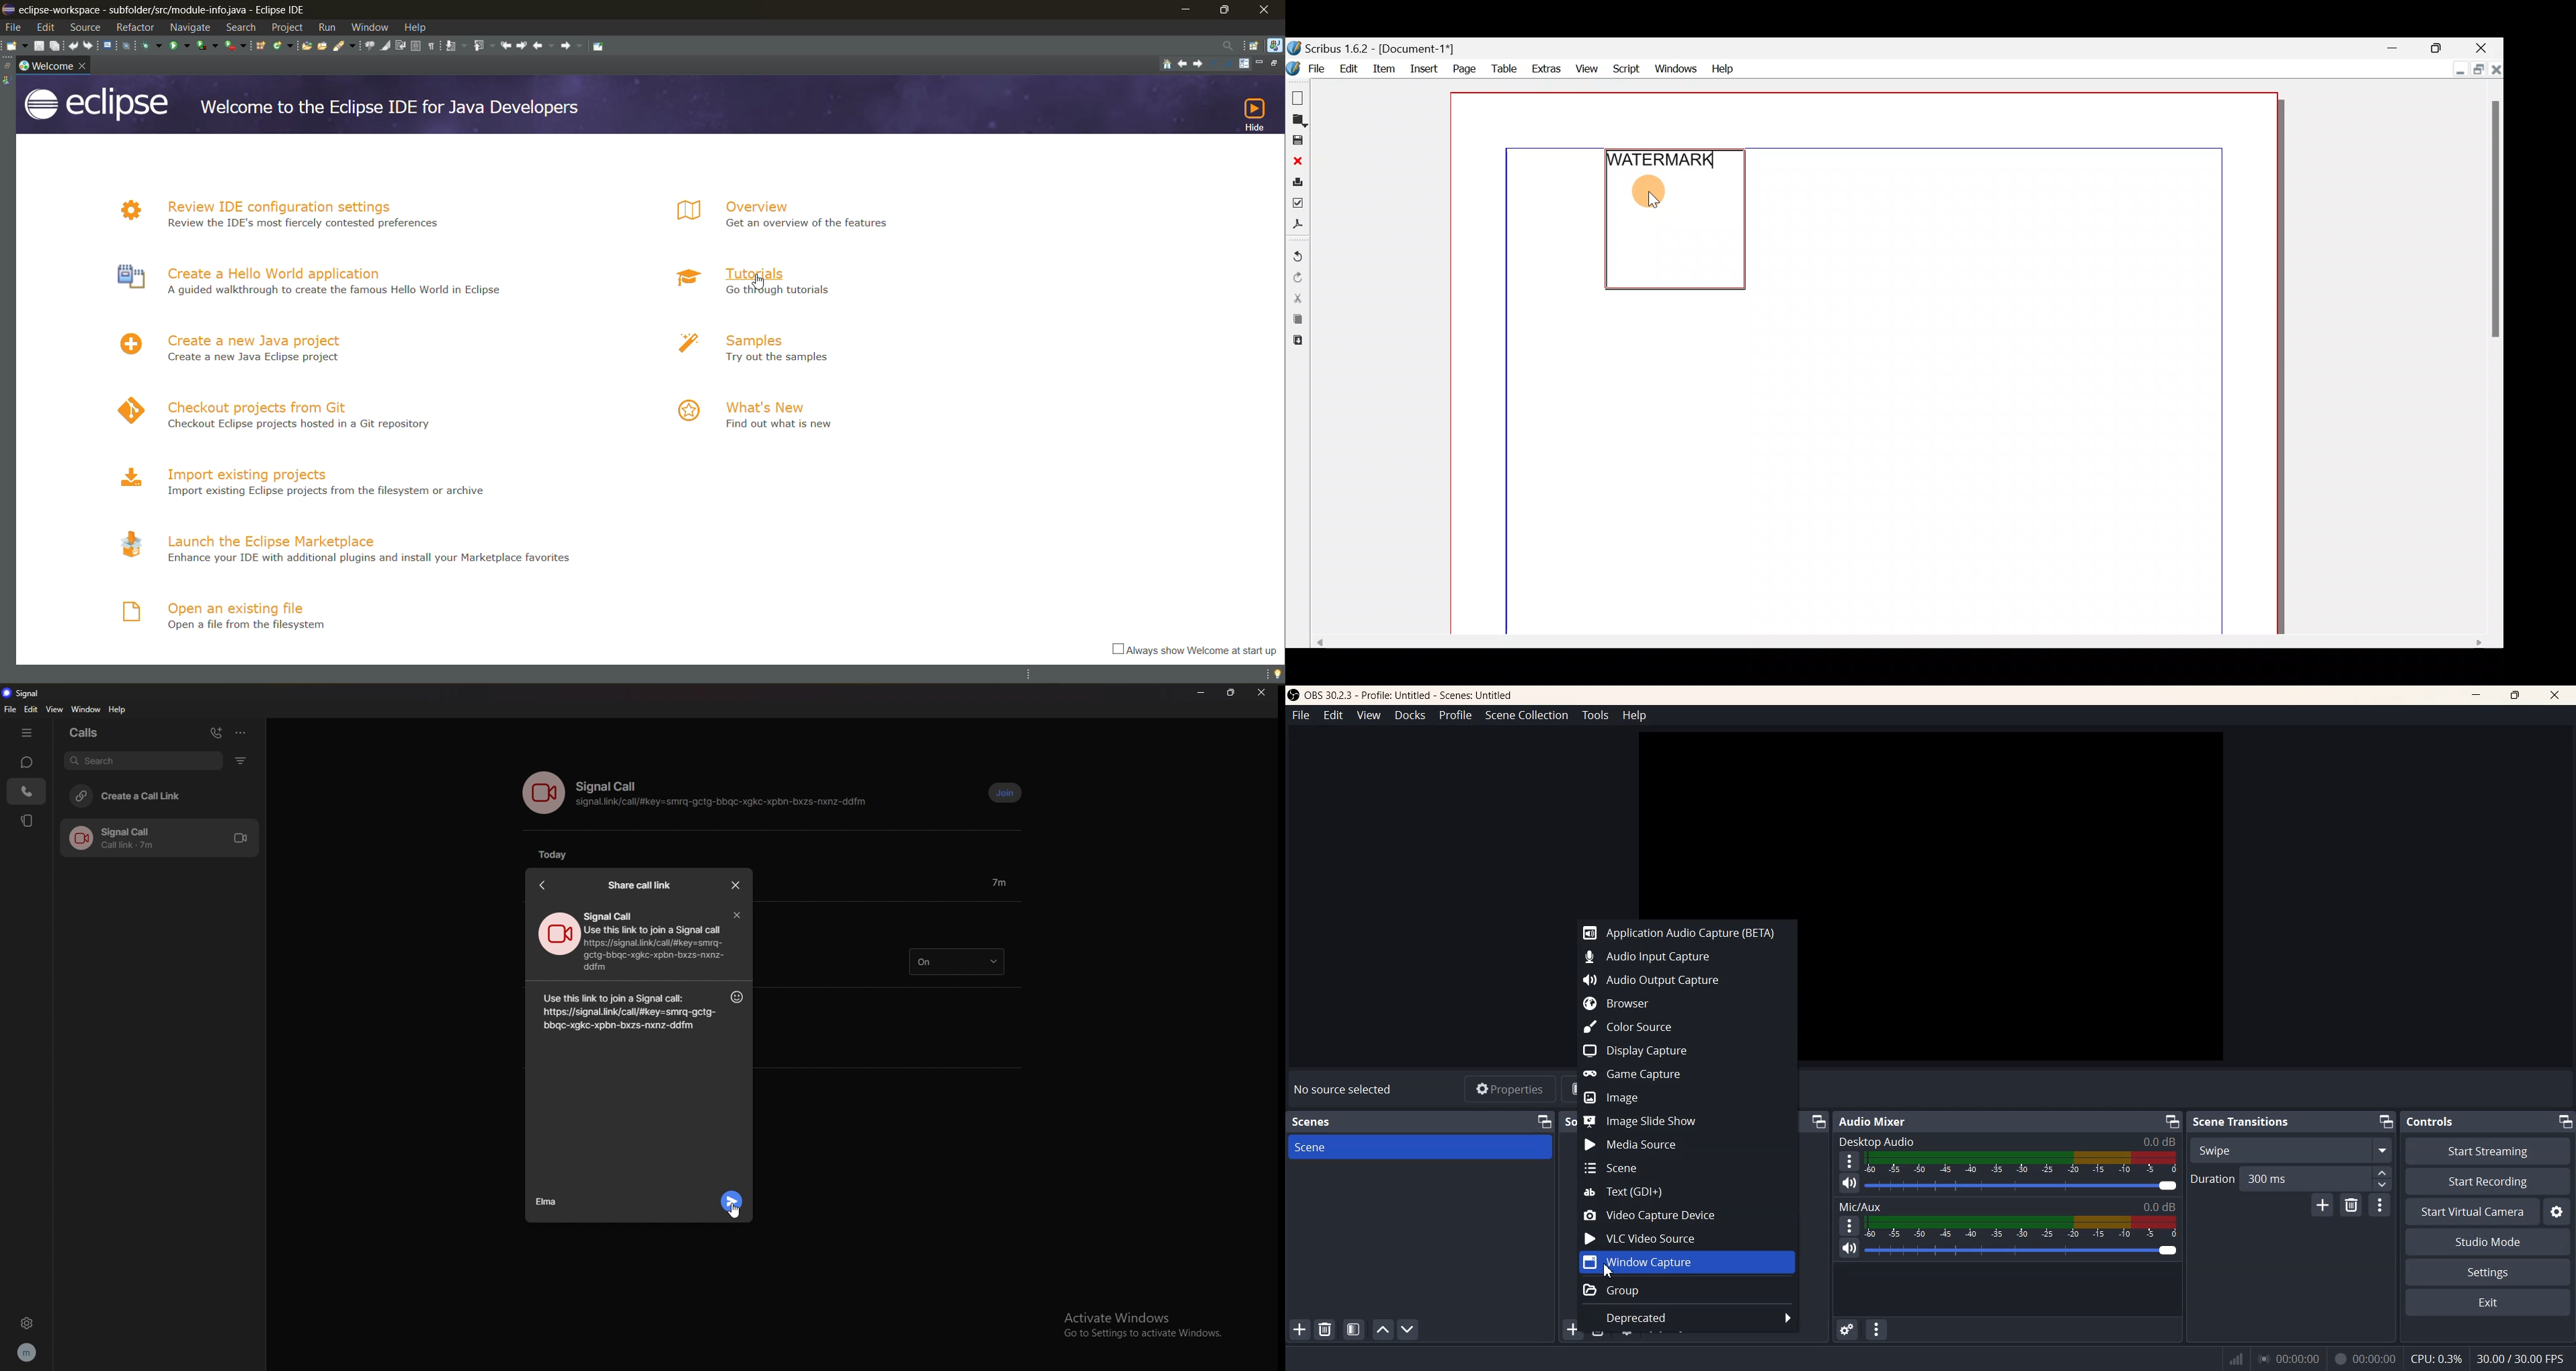  I want to click on Settings, so click(2555, 1212).